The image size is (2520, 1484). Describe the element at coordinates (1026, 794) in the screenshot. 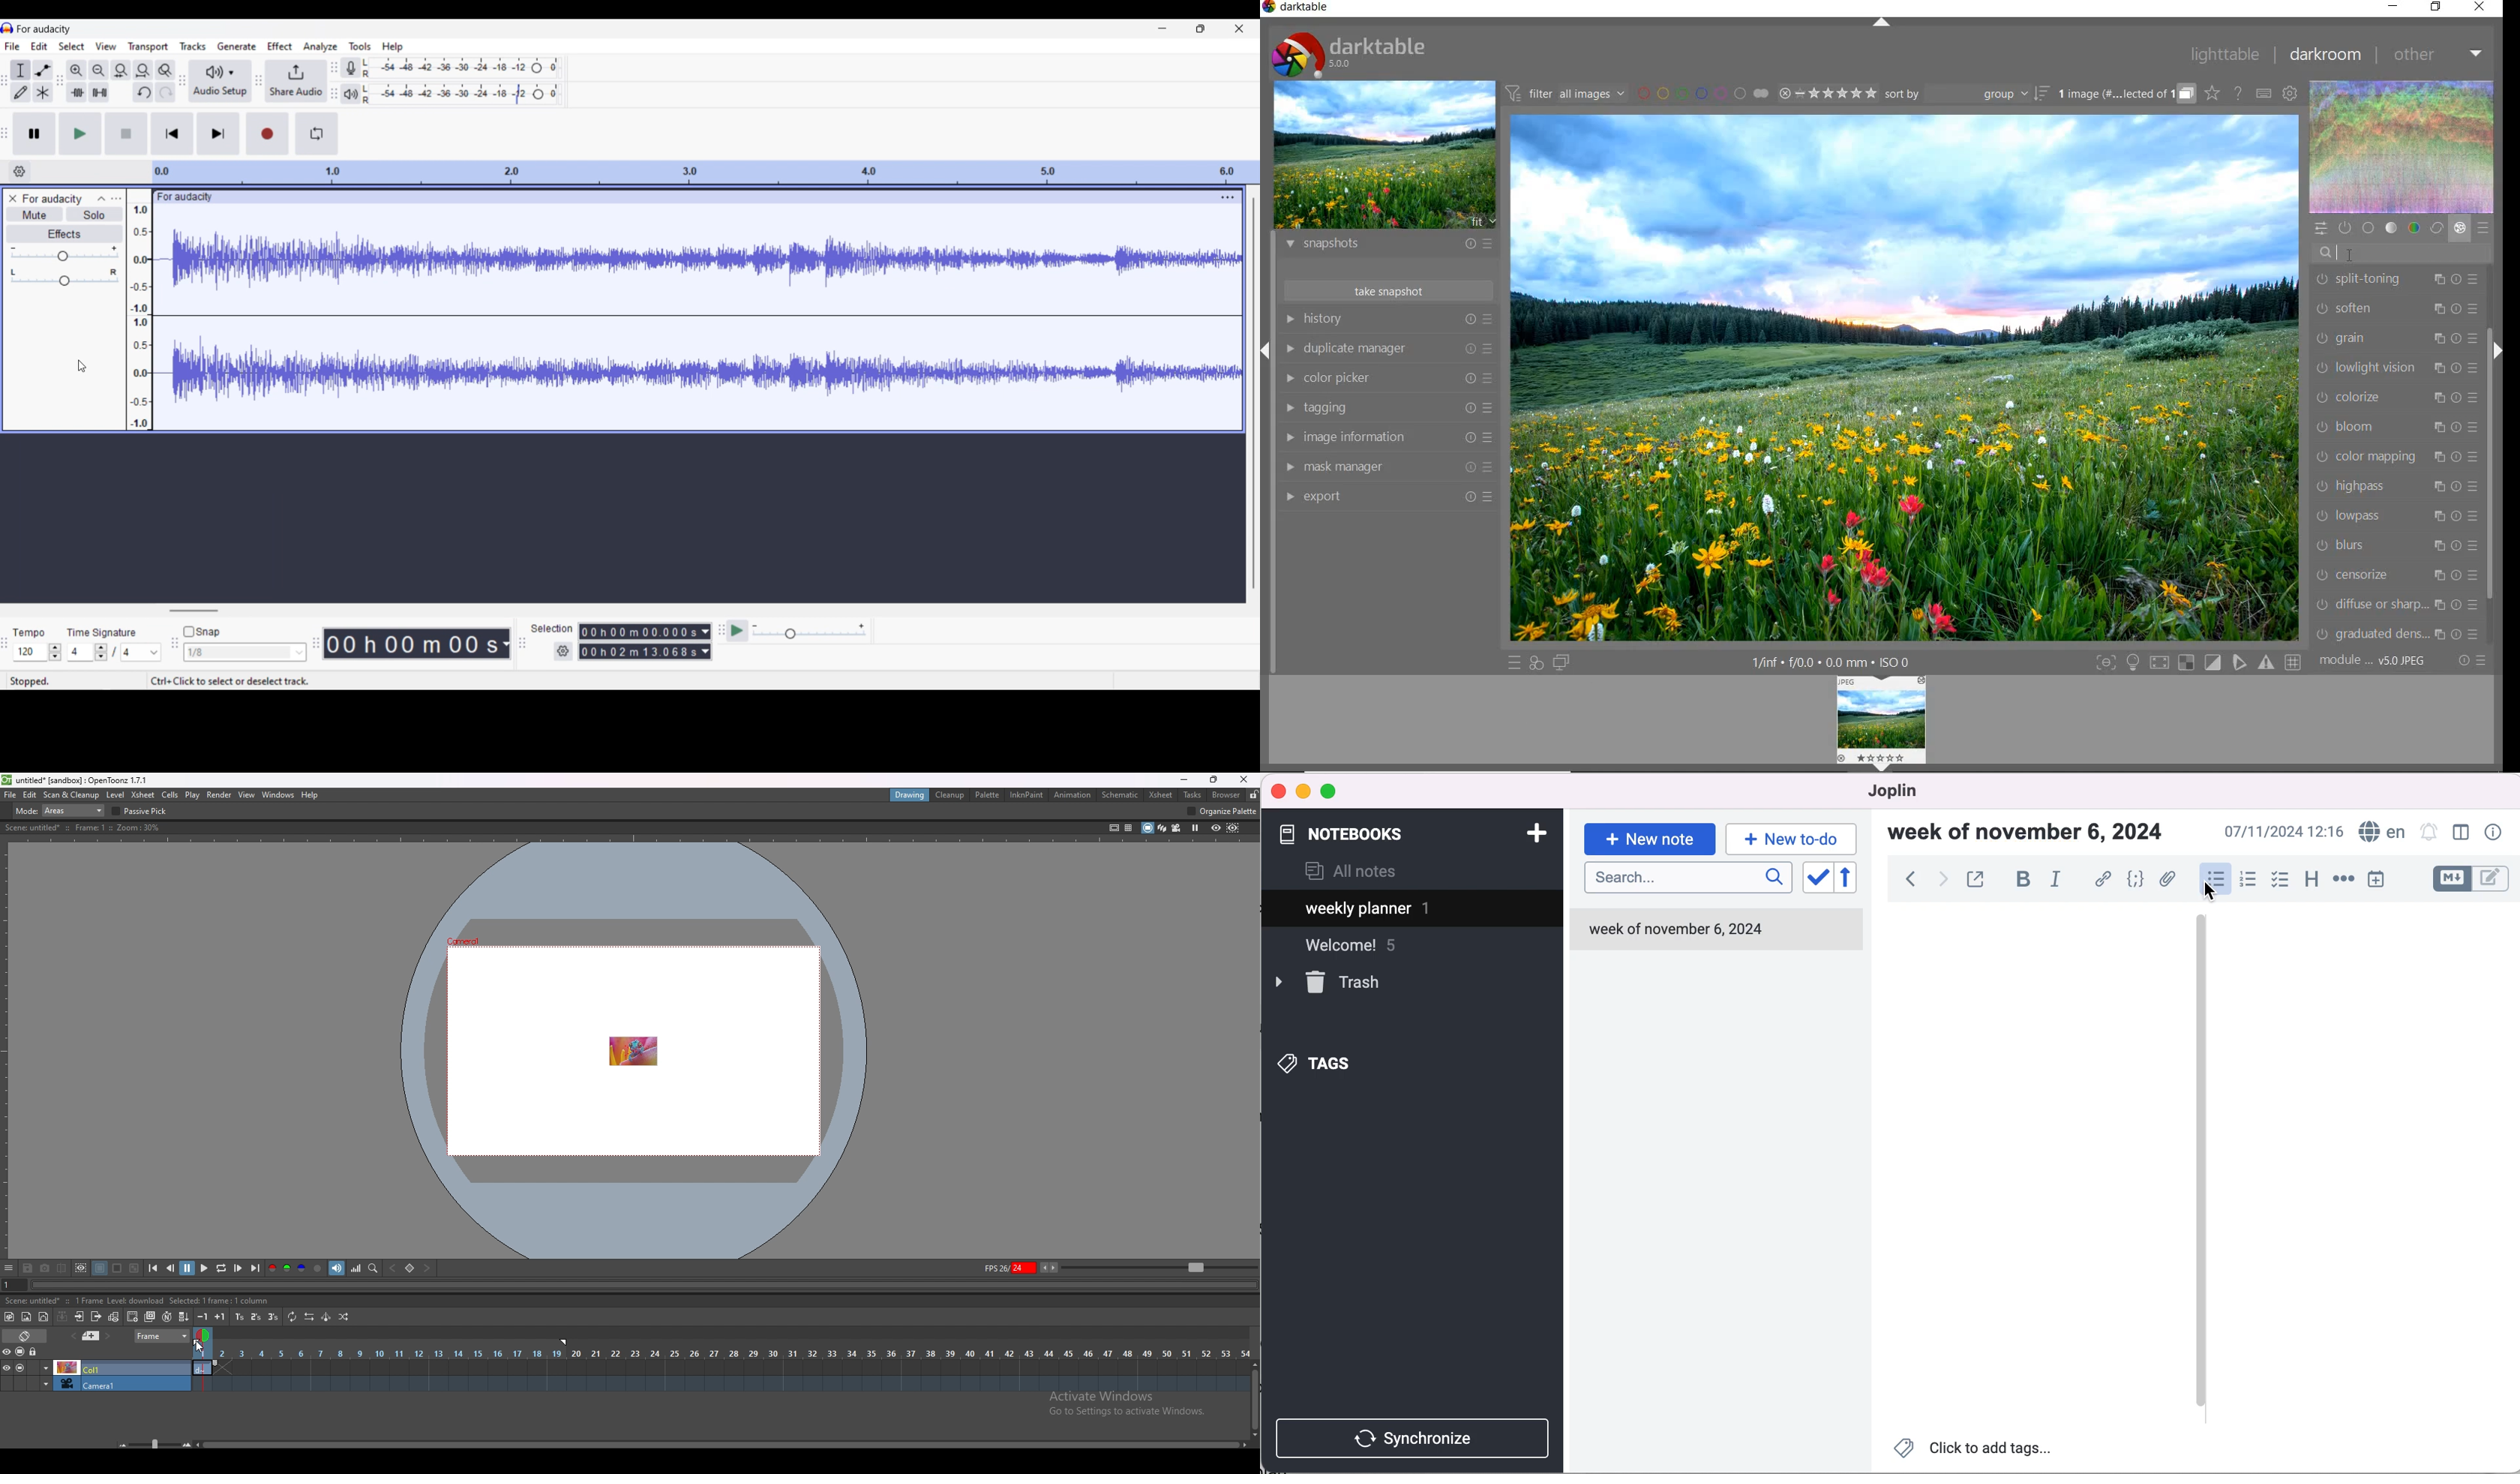

I see `inknpaint` at that location.